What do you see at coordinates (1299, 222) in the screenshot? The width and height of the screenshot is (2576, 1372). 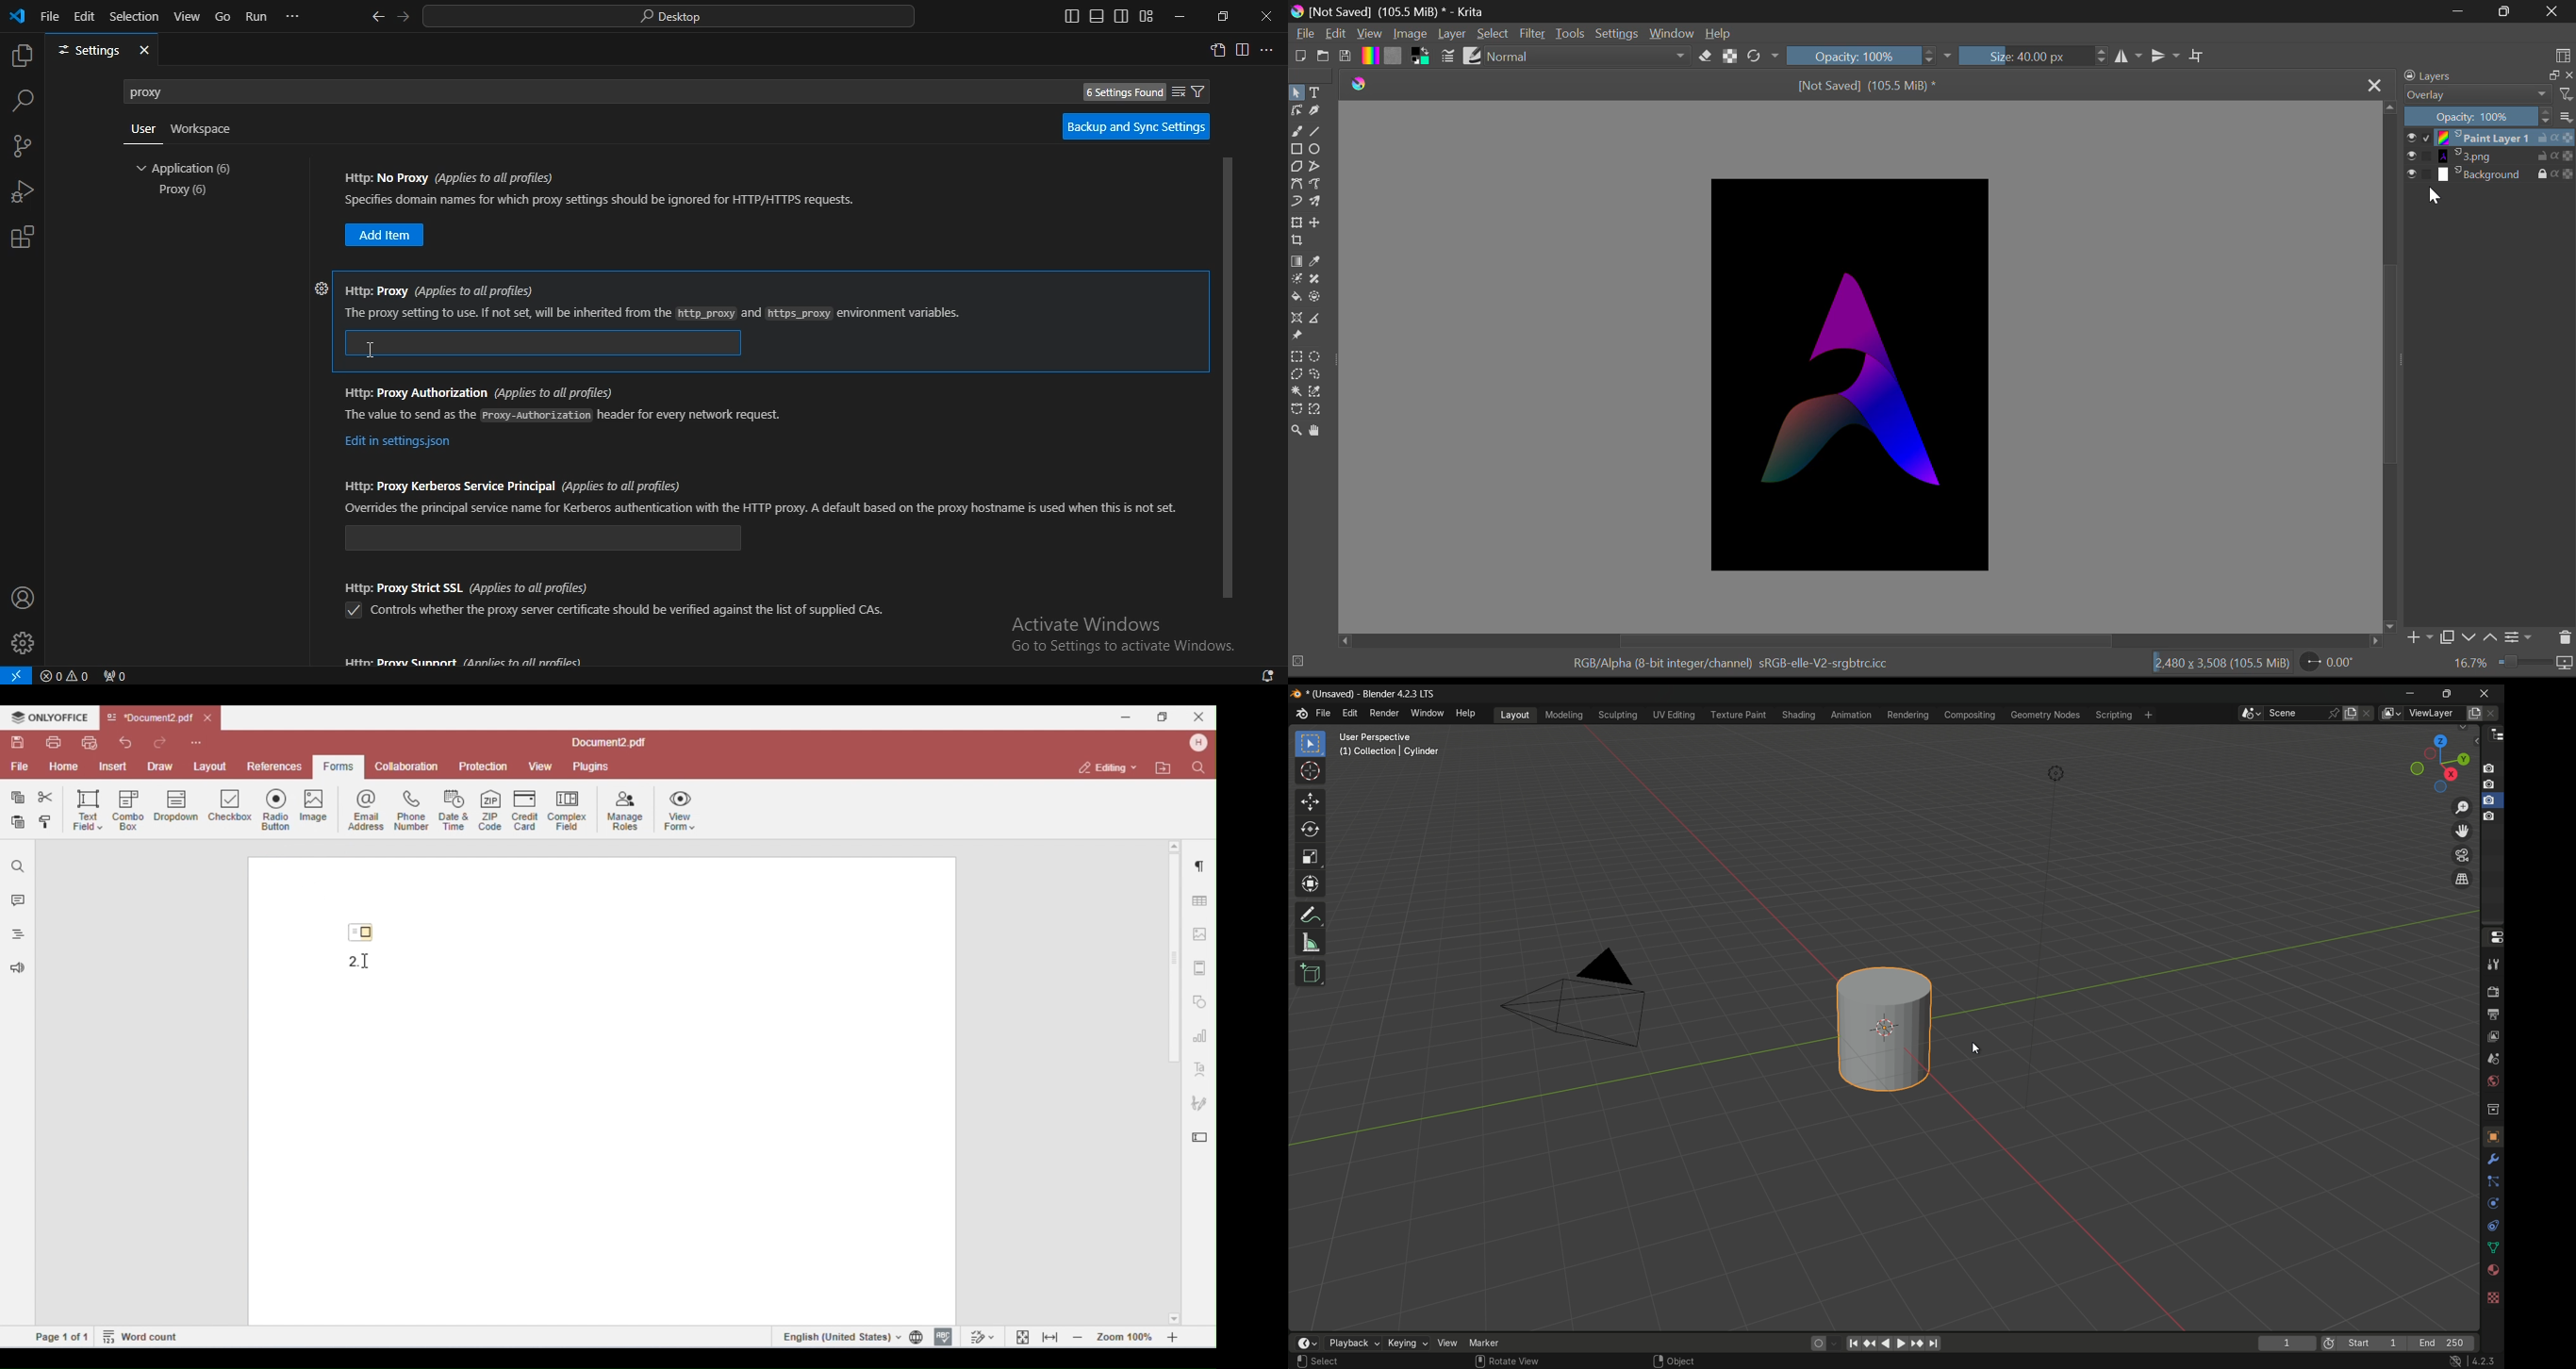 I see `Transform Layer` at bounding box center [1299, 222].